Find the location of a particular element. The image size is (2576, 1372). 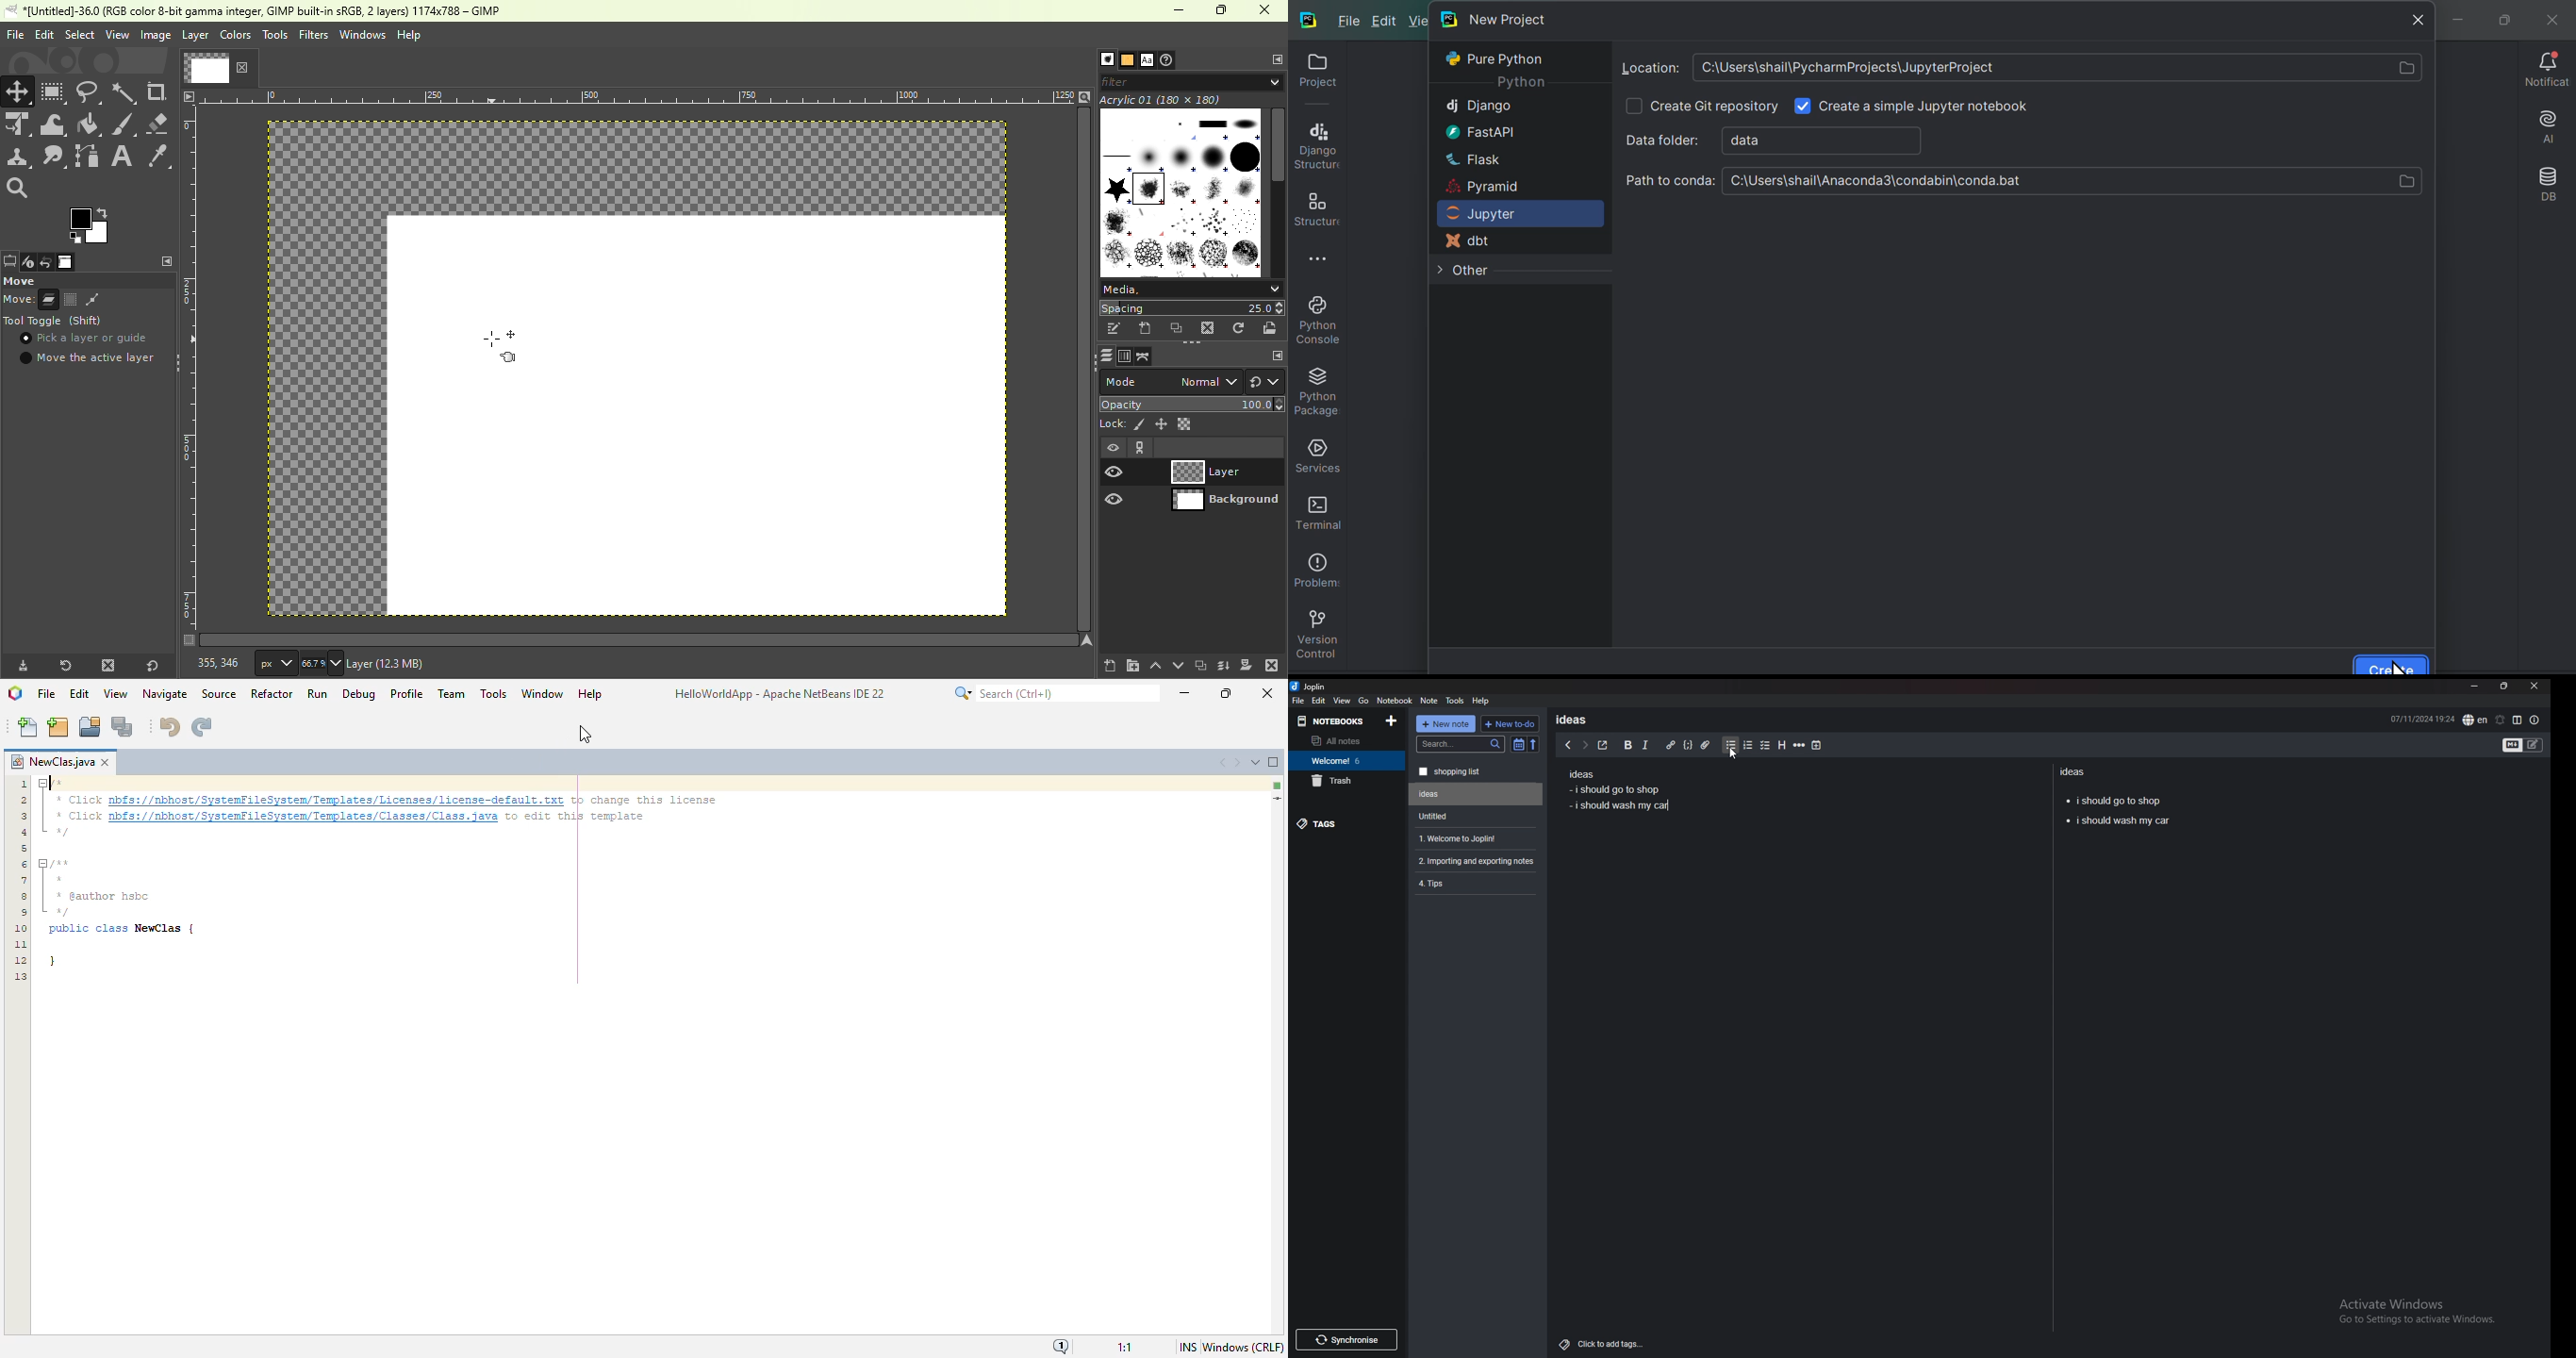

new todo is located at coordinates (1508, 724).